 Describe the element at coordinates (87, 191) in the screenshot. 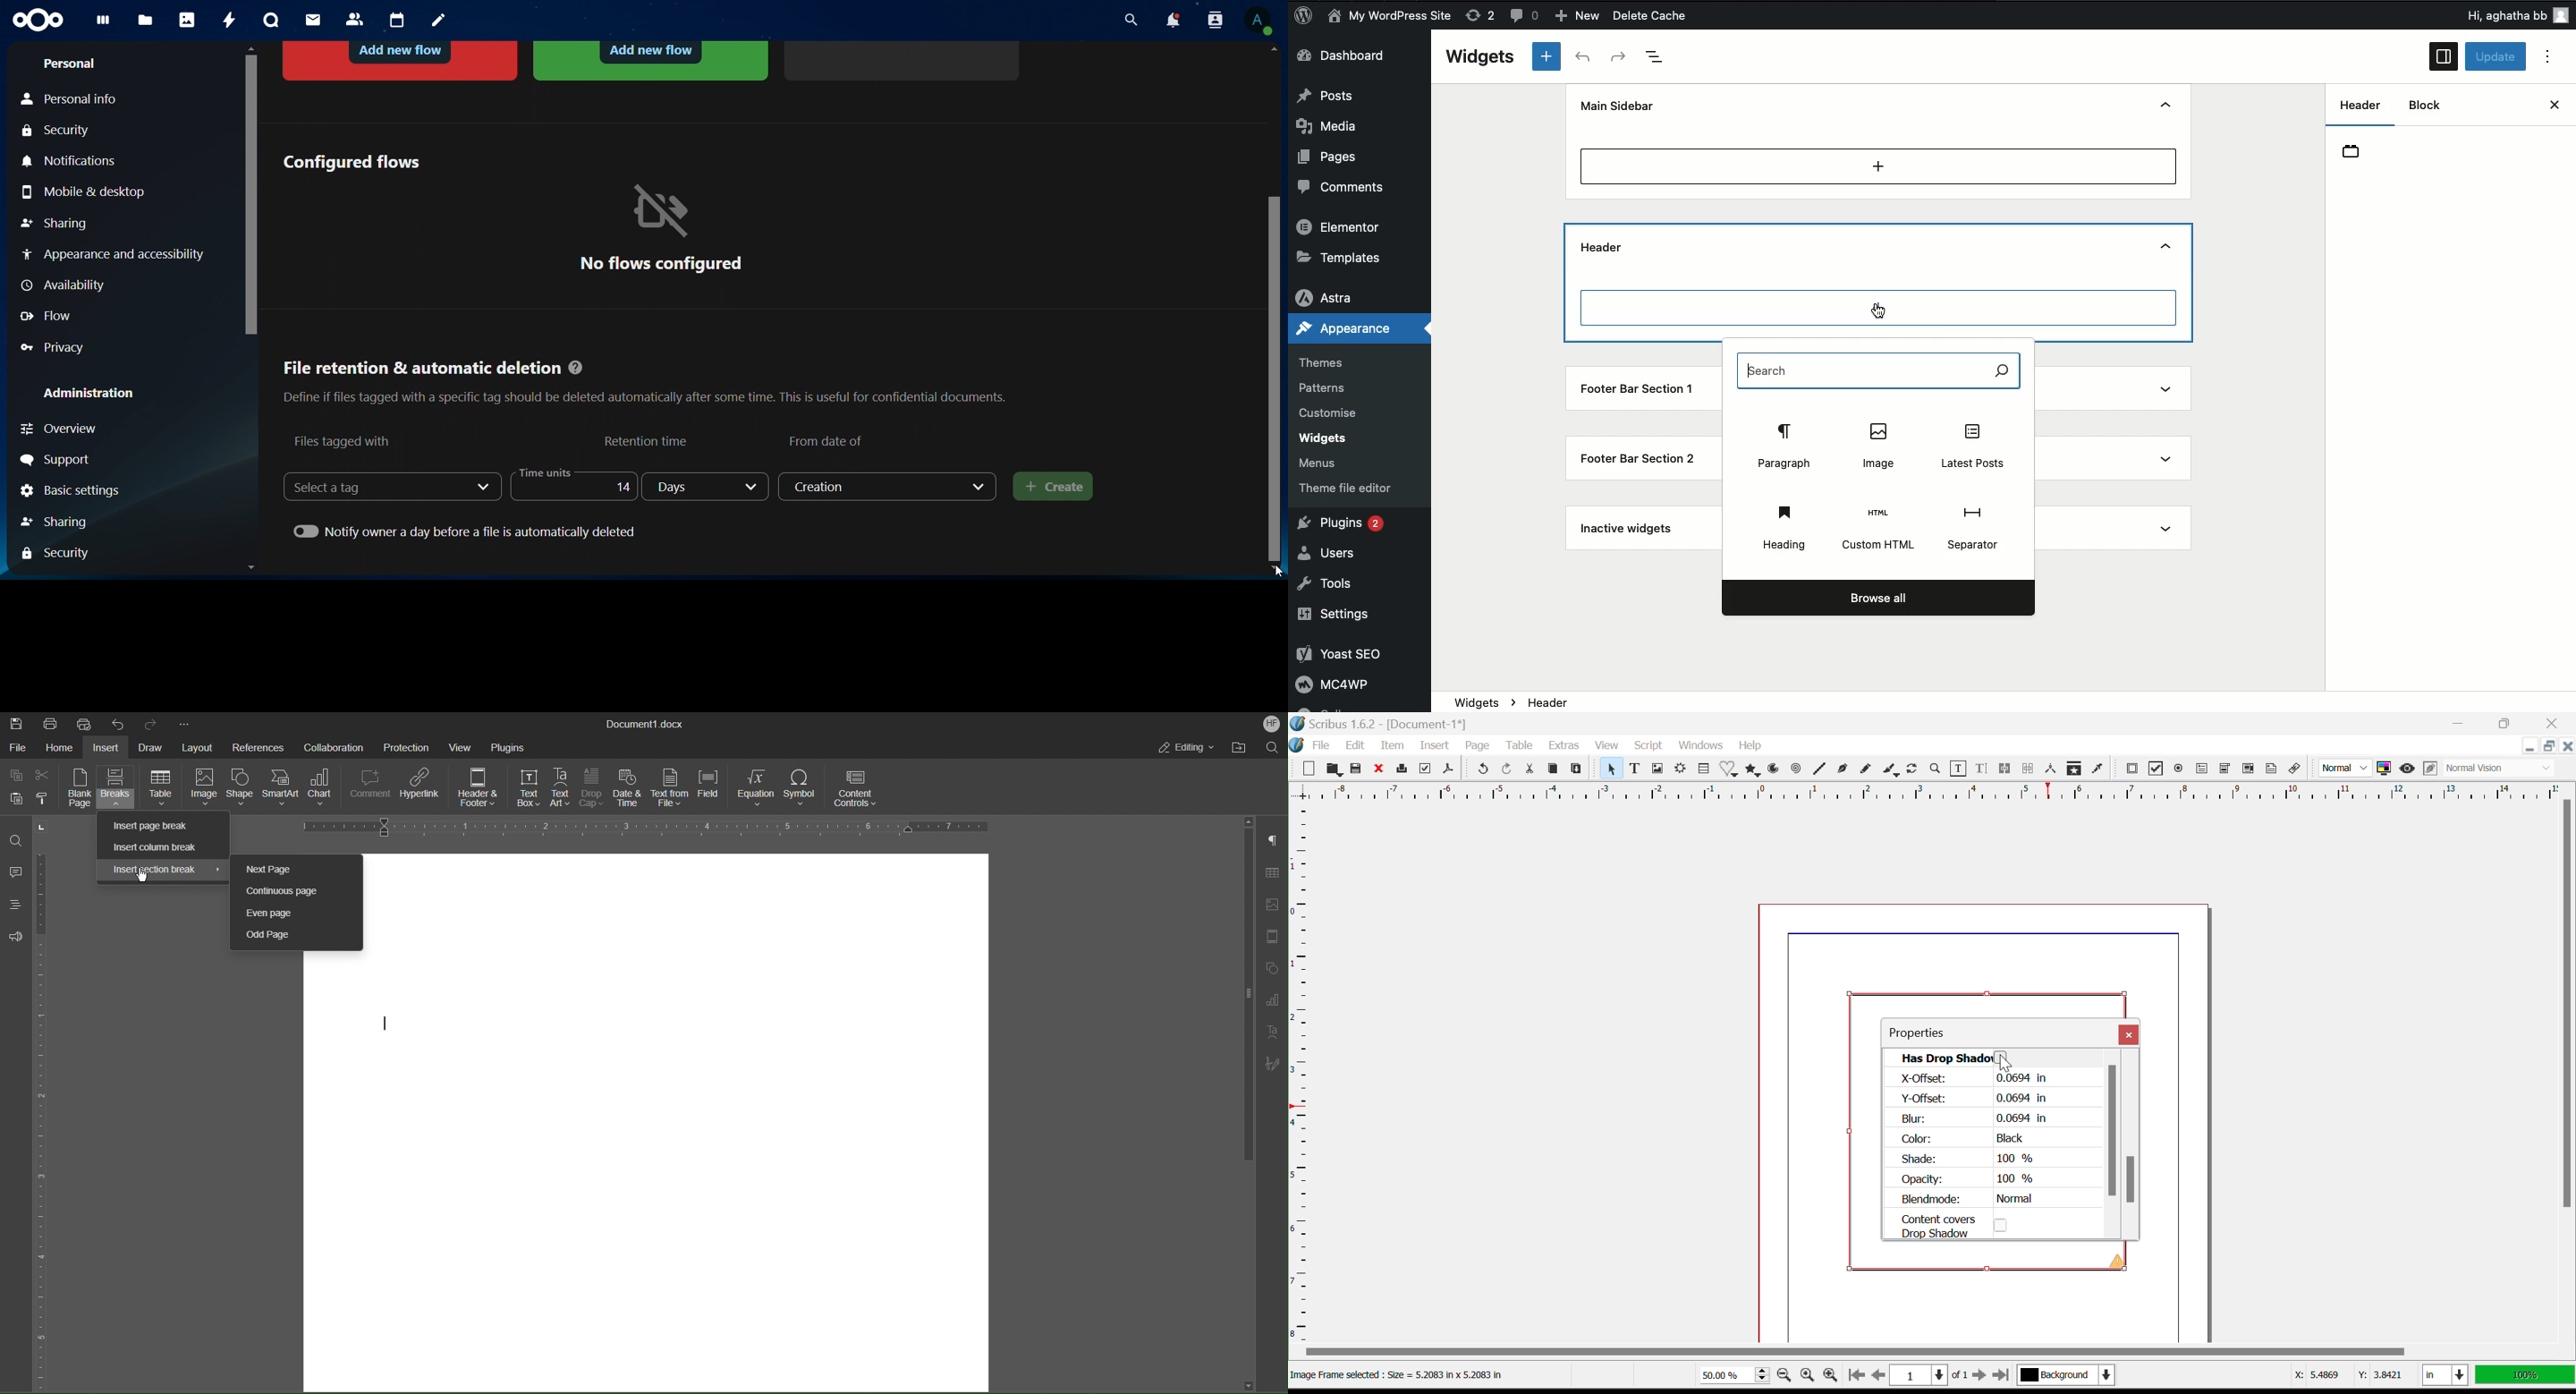

I see `mobile & desktop` at that location.